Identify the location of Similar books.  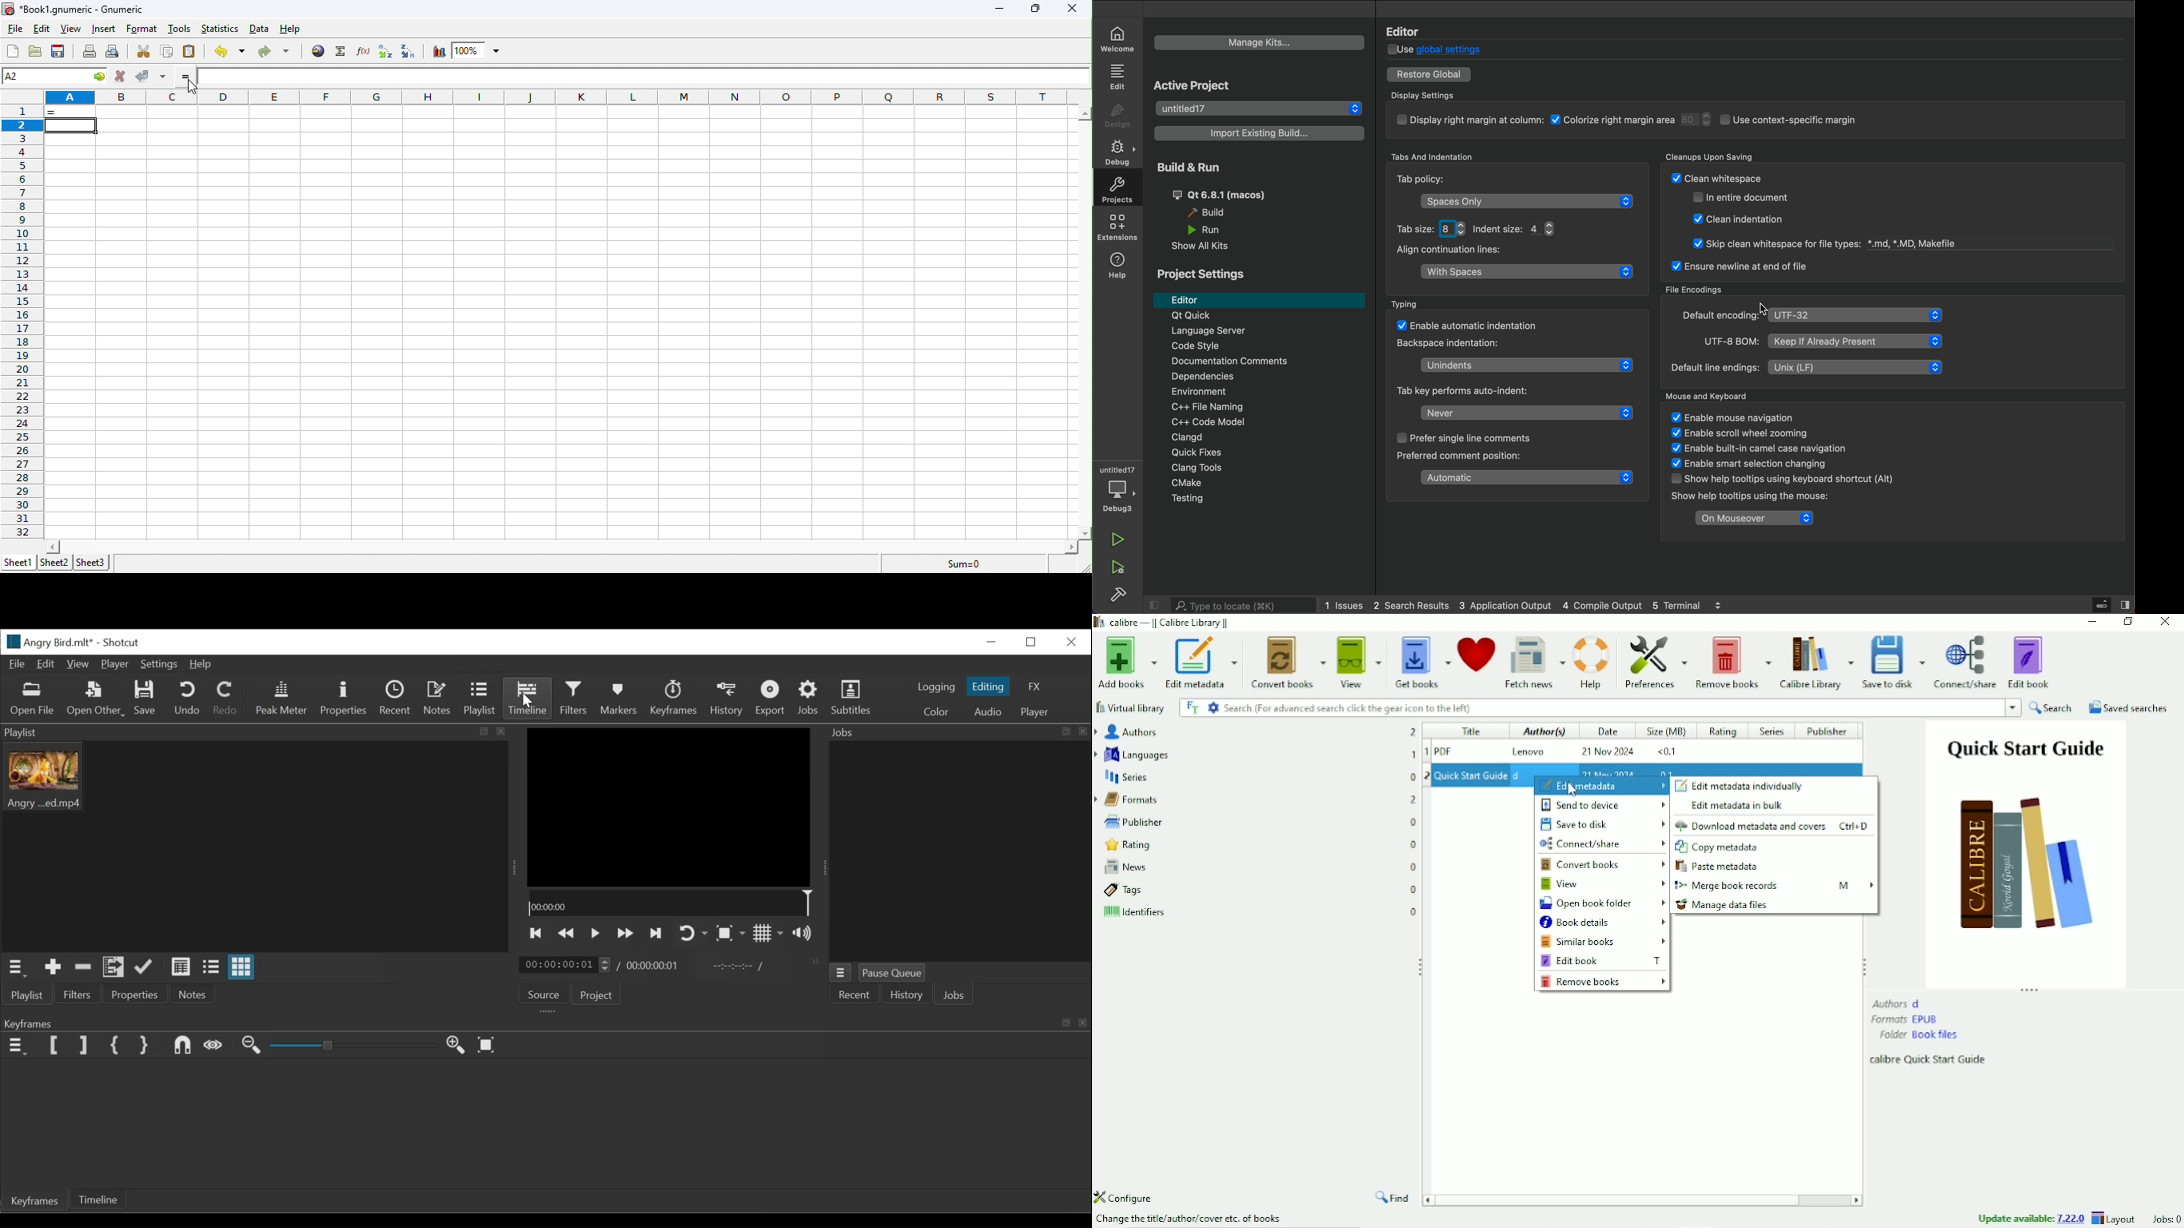
(1604, 942).